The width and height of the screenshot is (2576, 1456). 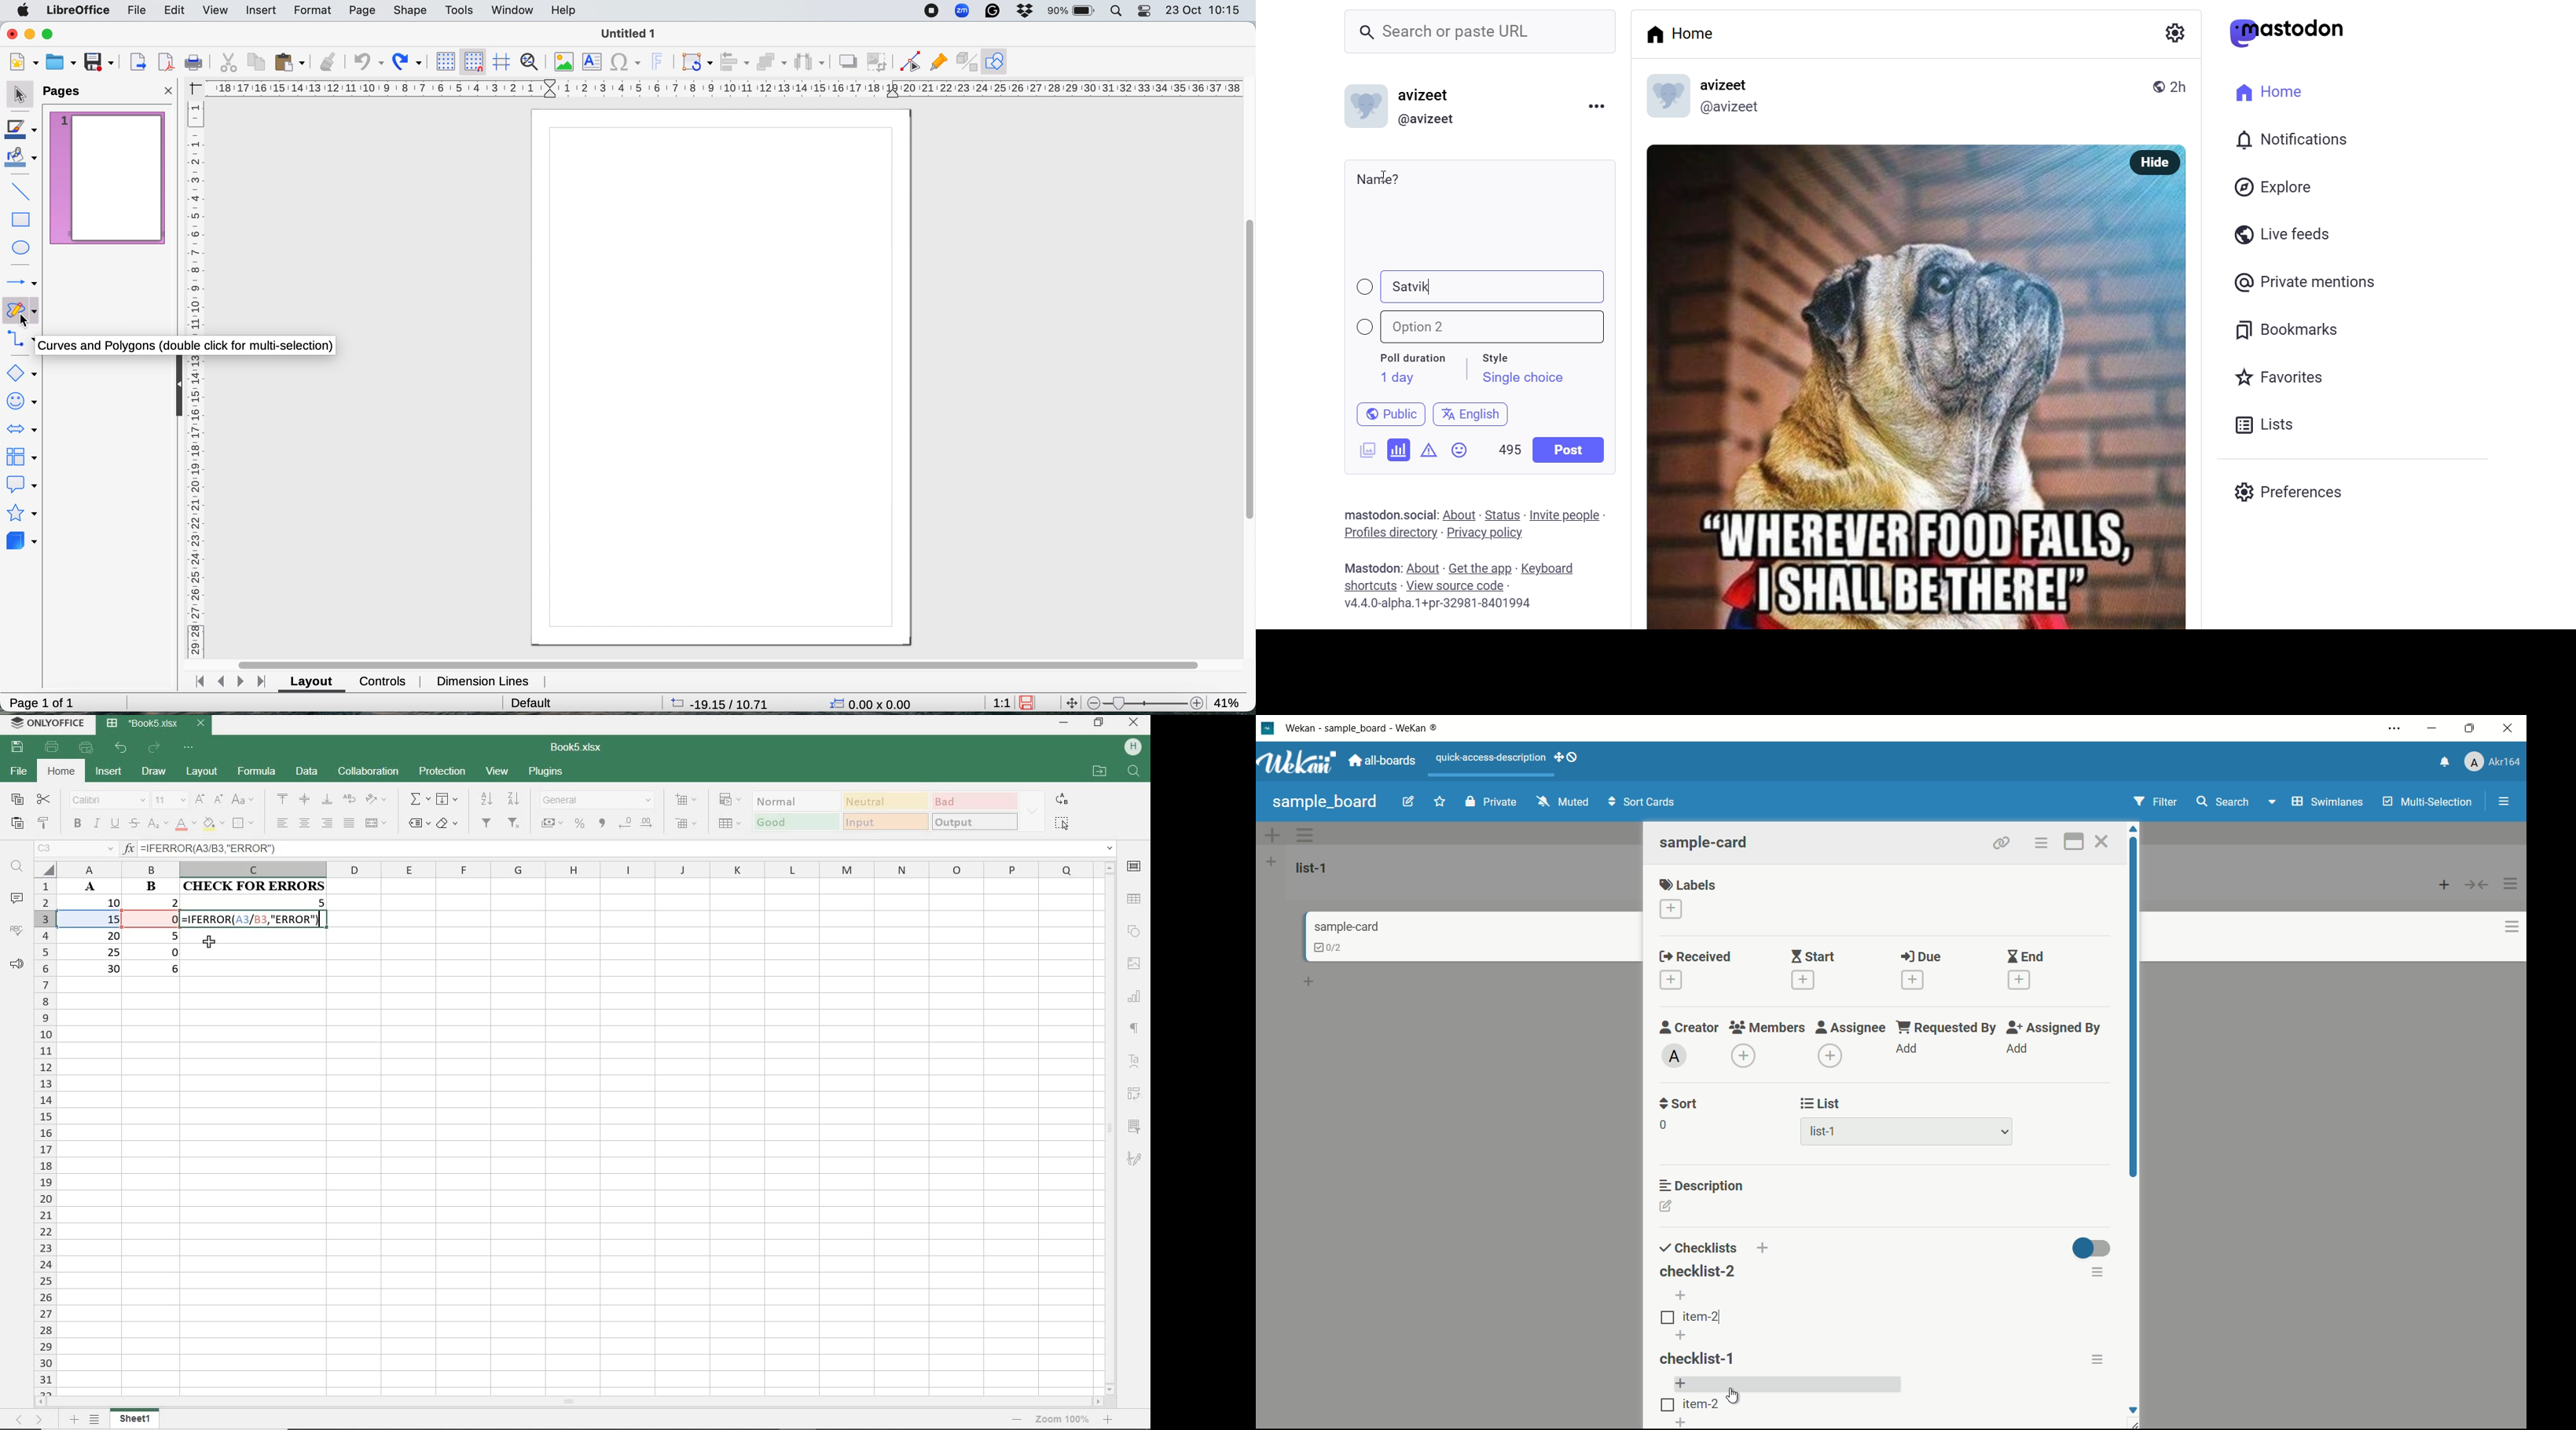 What do you see at coordinates (713, 661) in the screenshot?
I see `horiztonal scroll bar` at bounding box center [713, 661].